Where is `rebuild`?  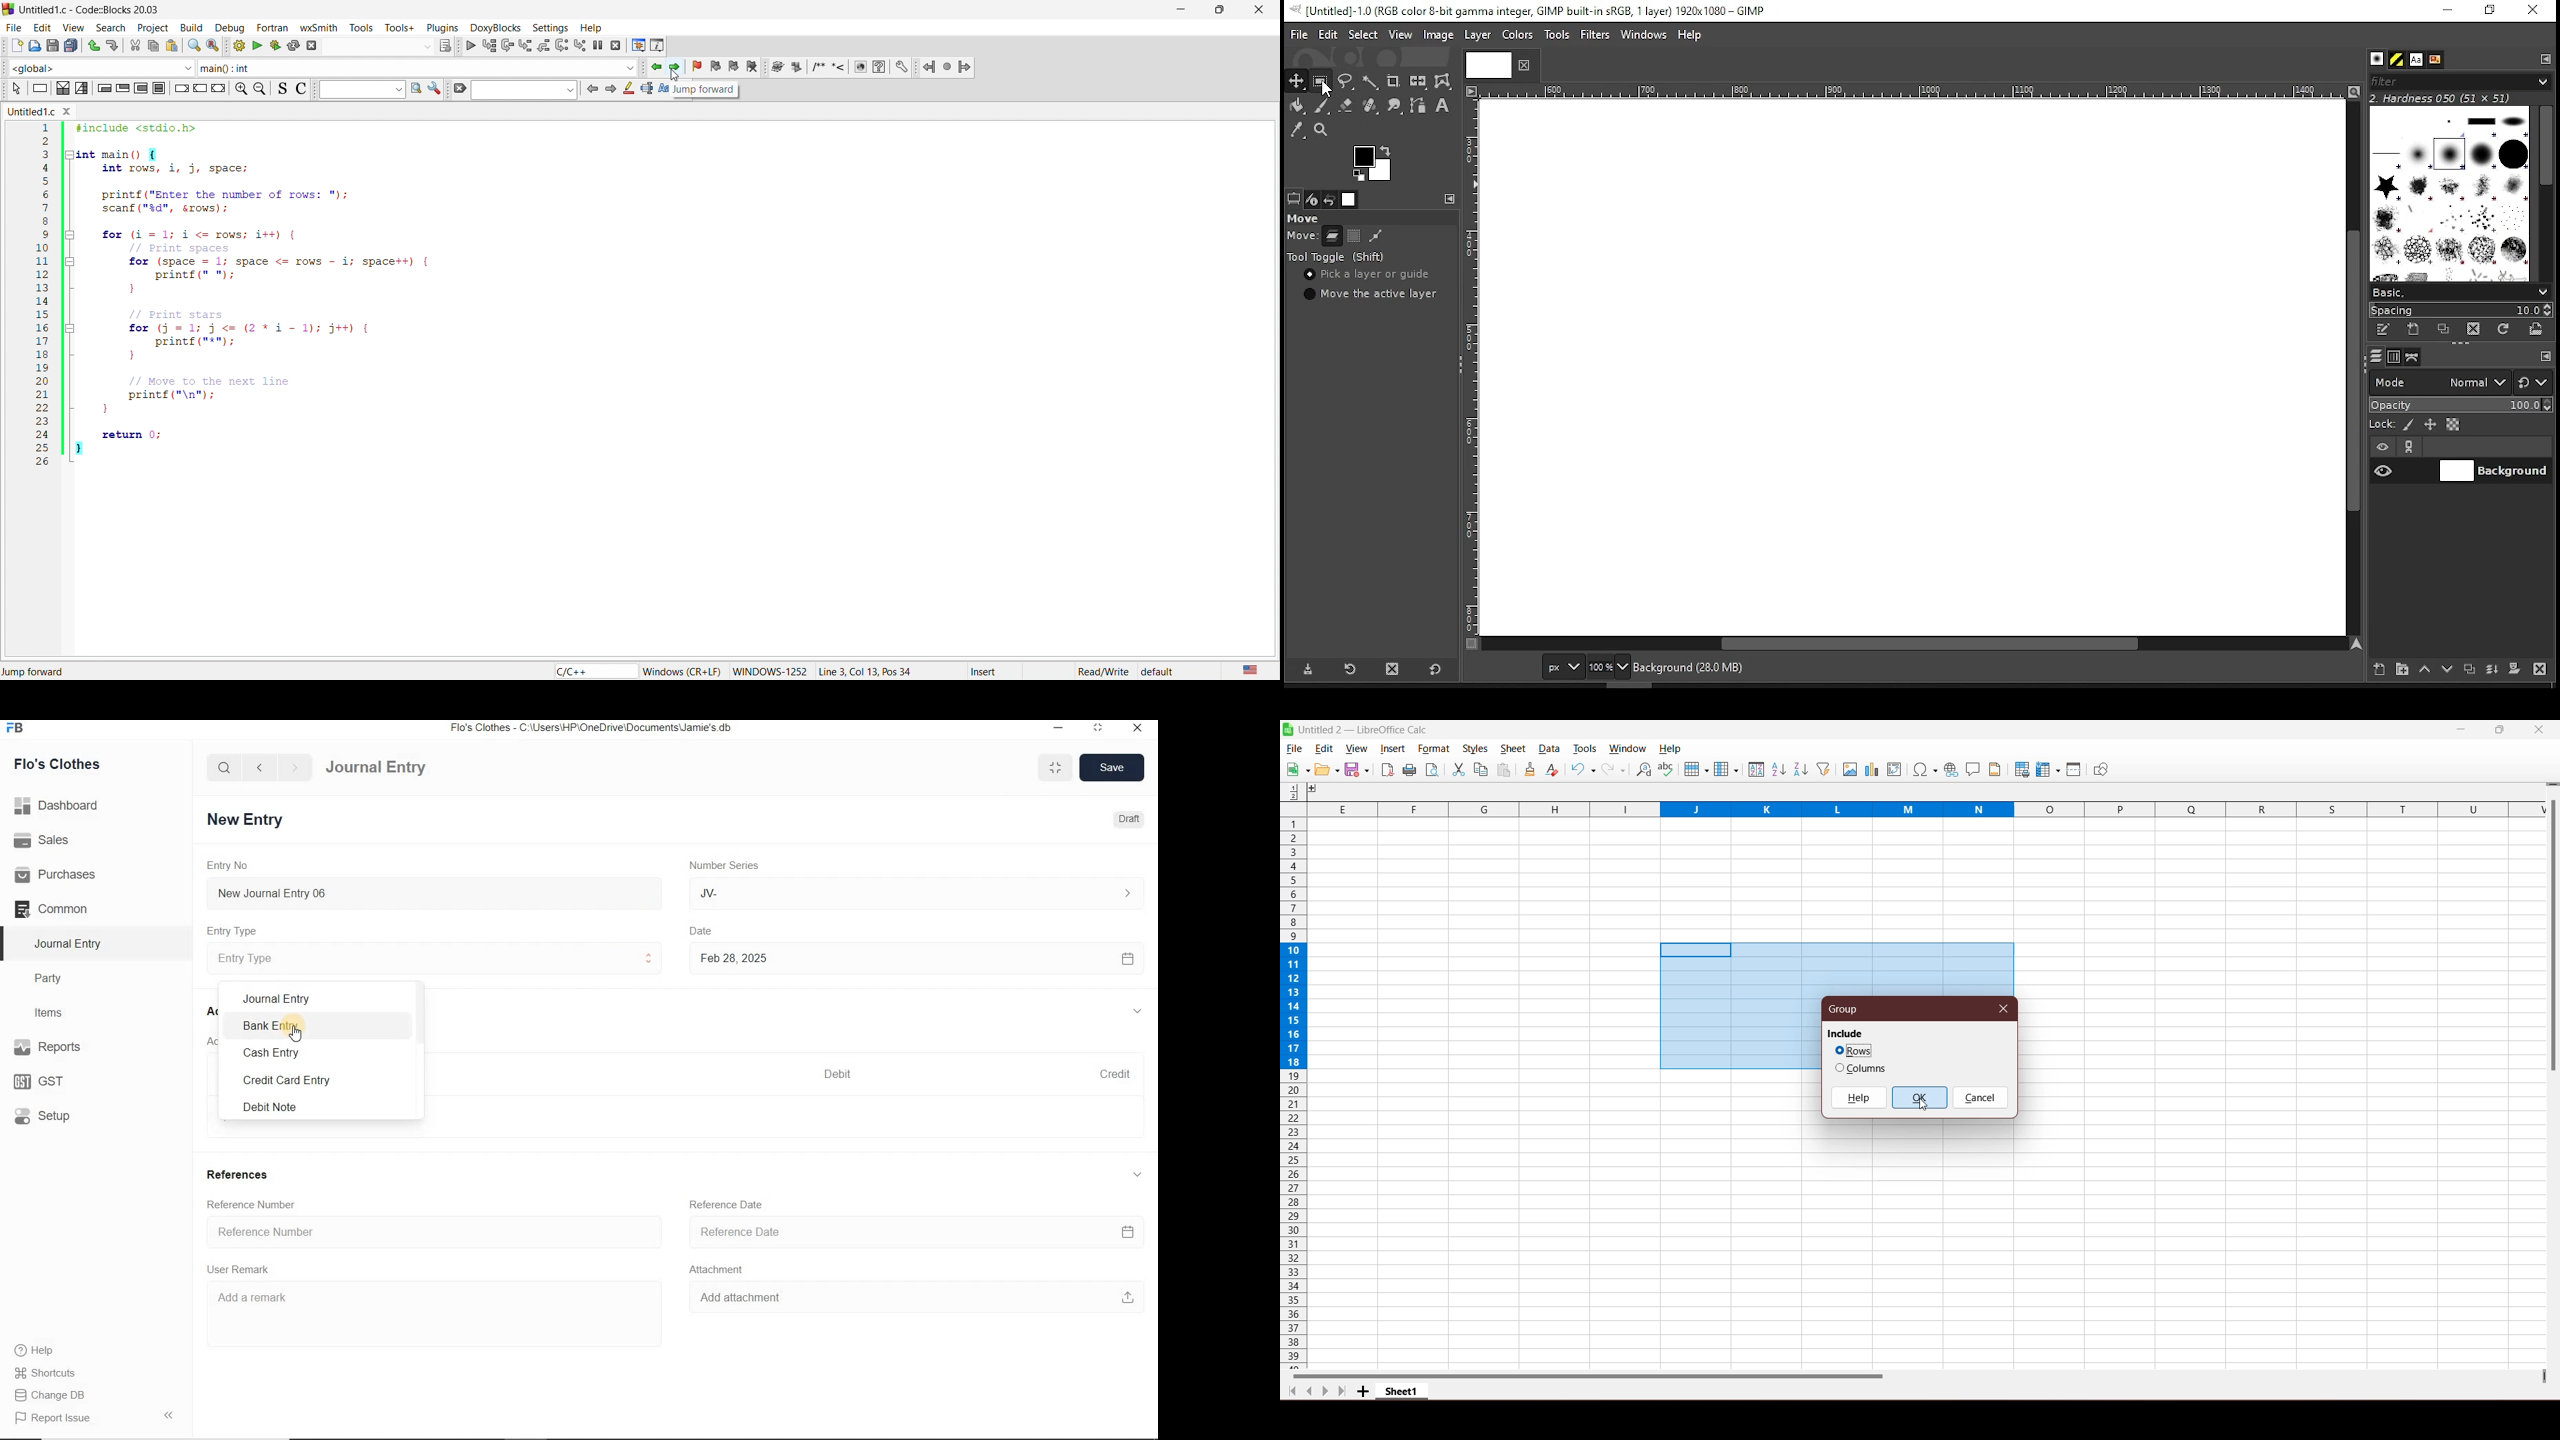
rebuild is located at coordinates (292, 45).